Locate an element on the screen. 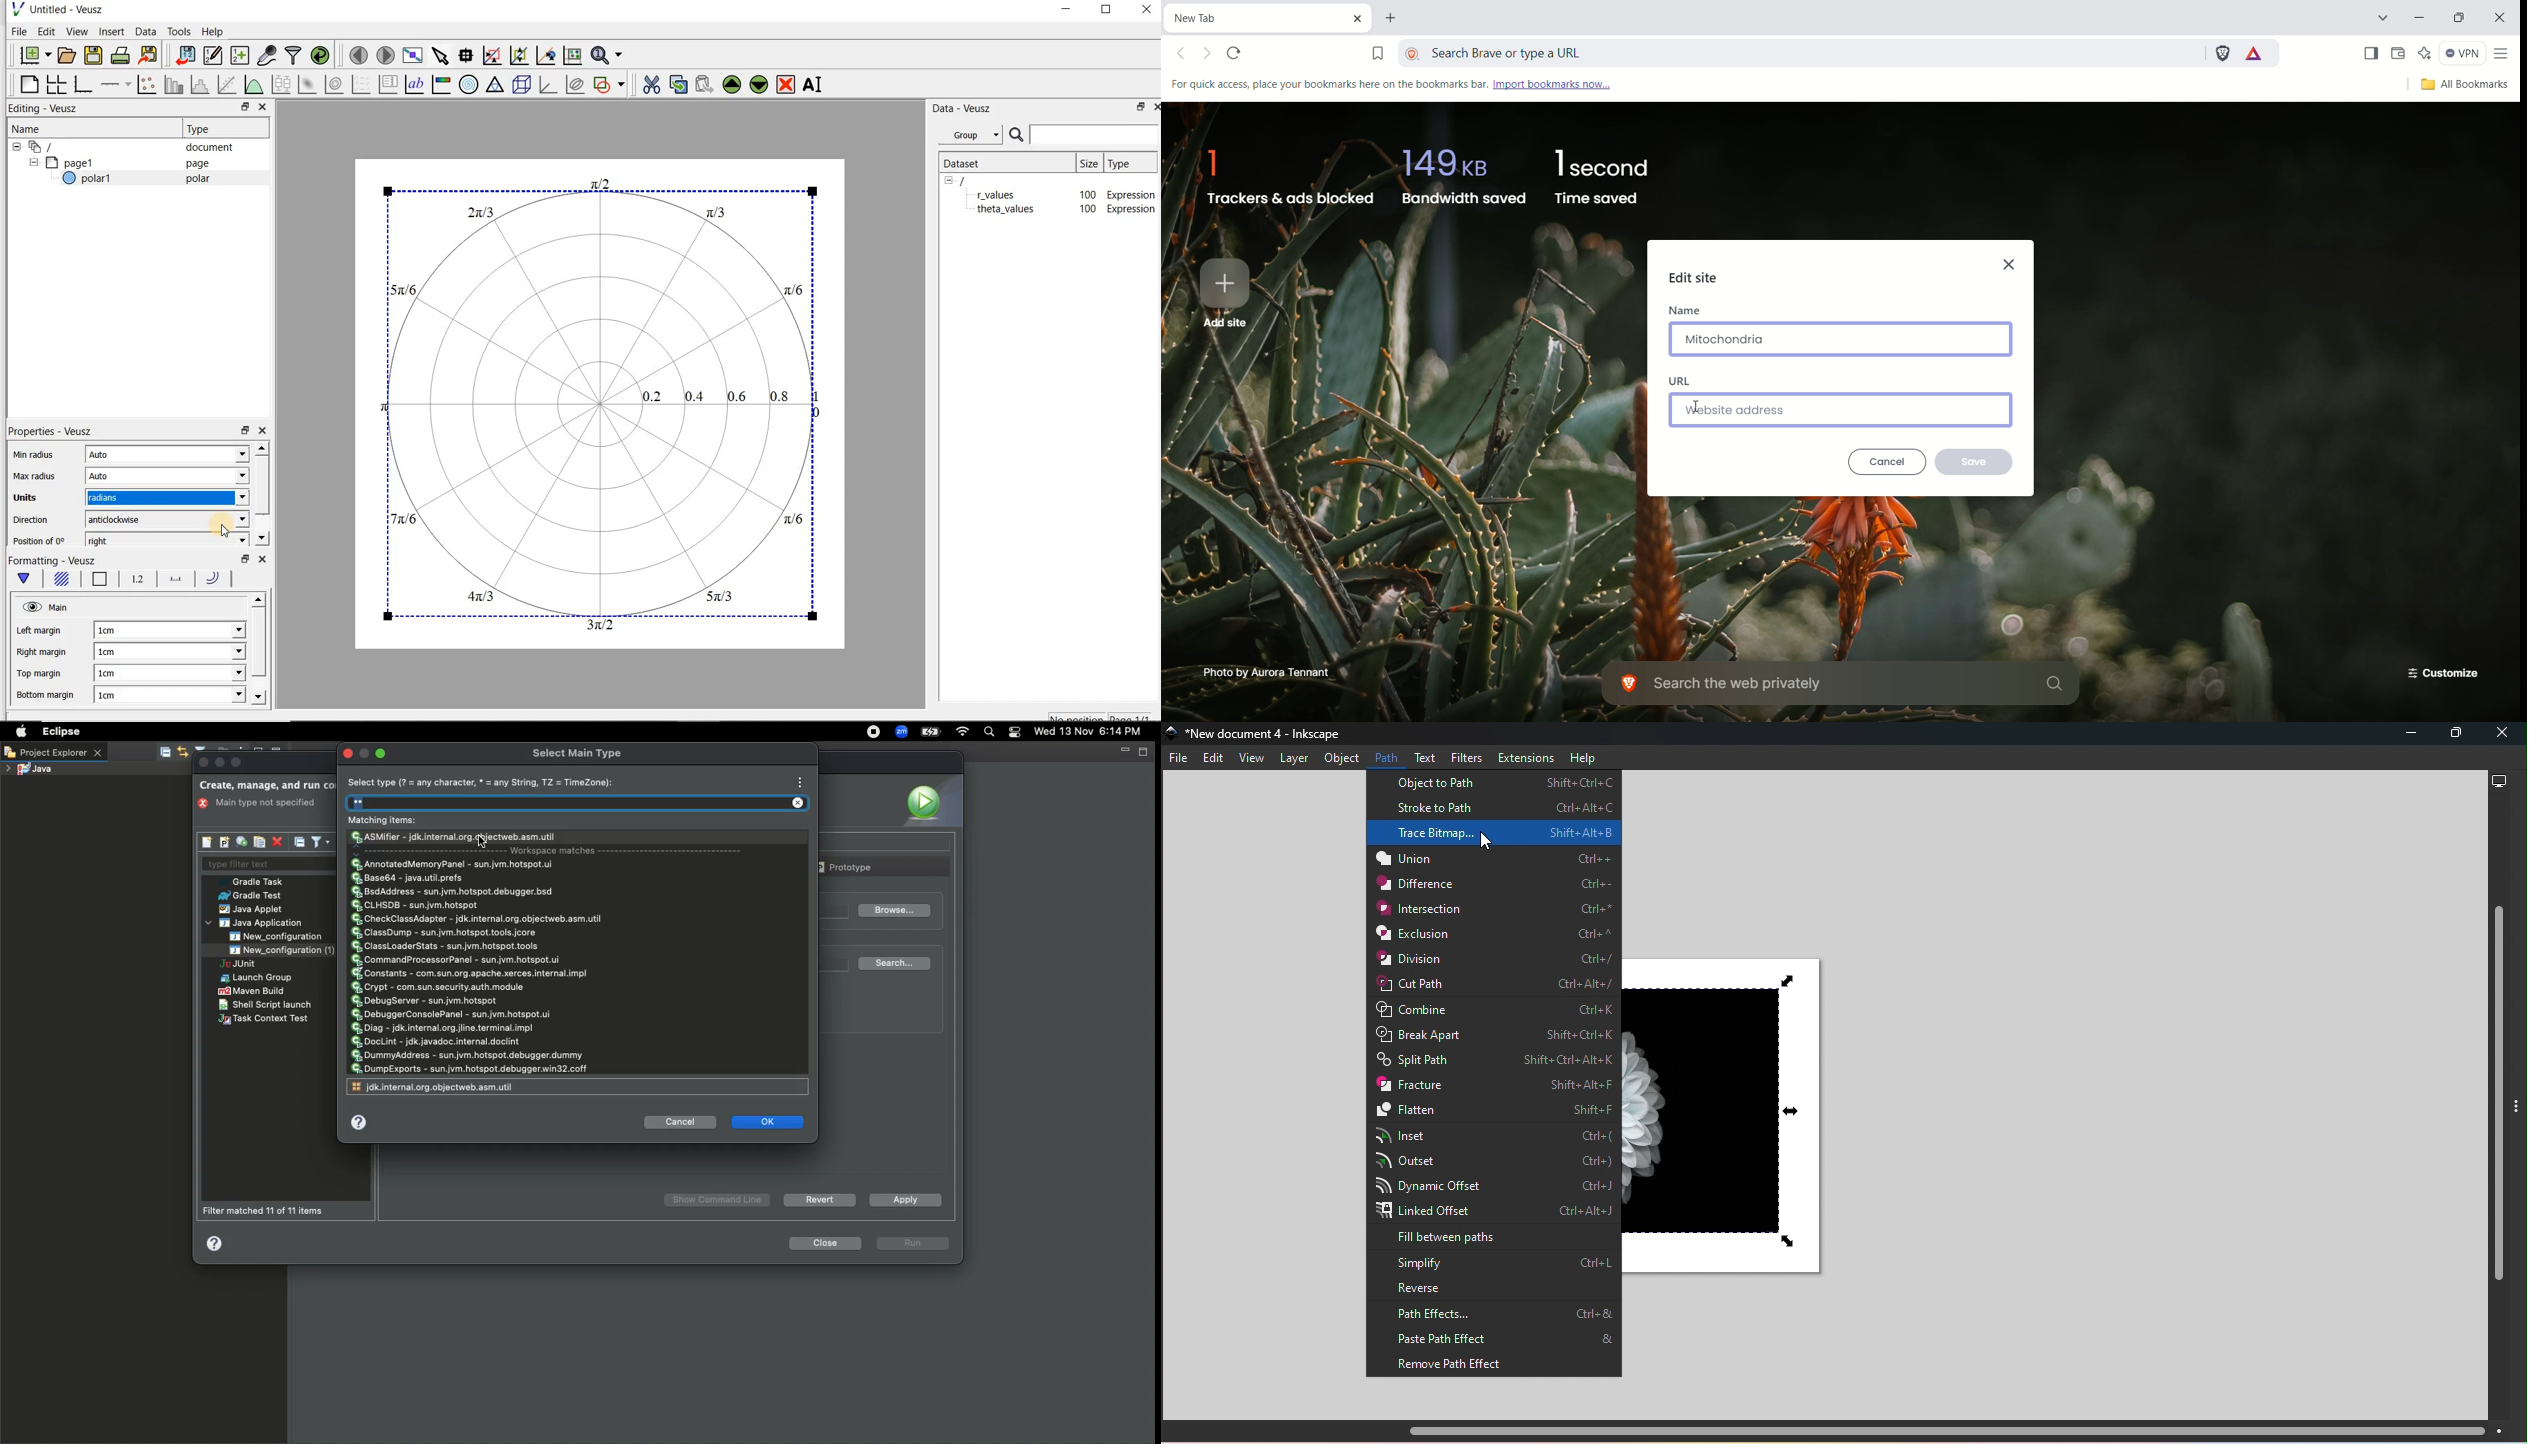  Auto is located at coordinates (117, 456).